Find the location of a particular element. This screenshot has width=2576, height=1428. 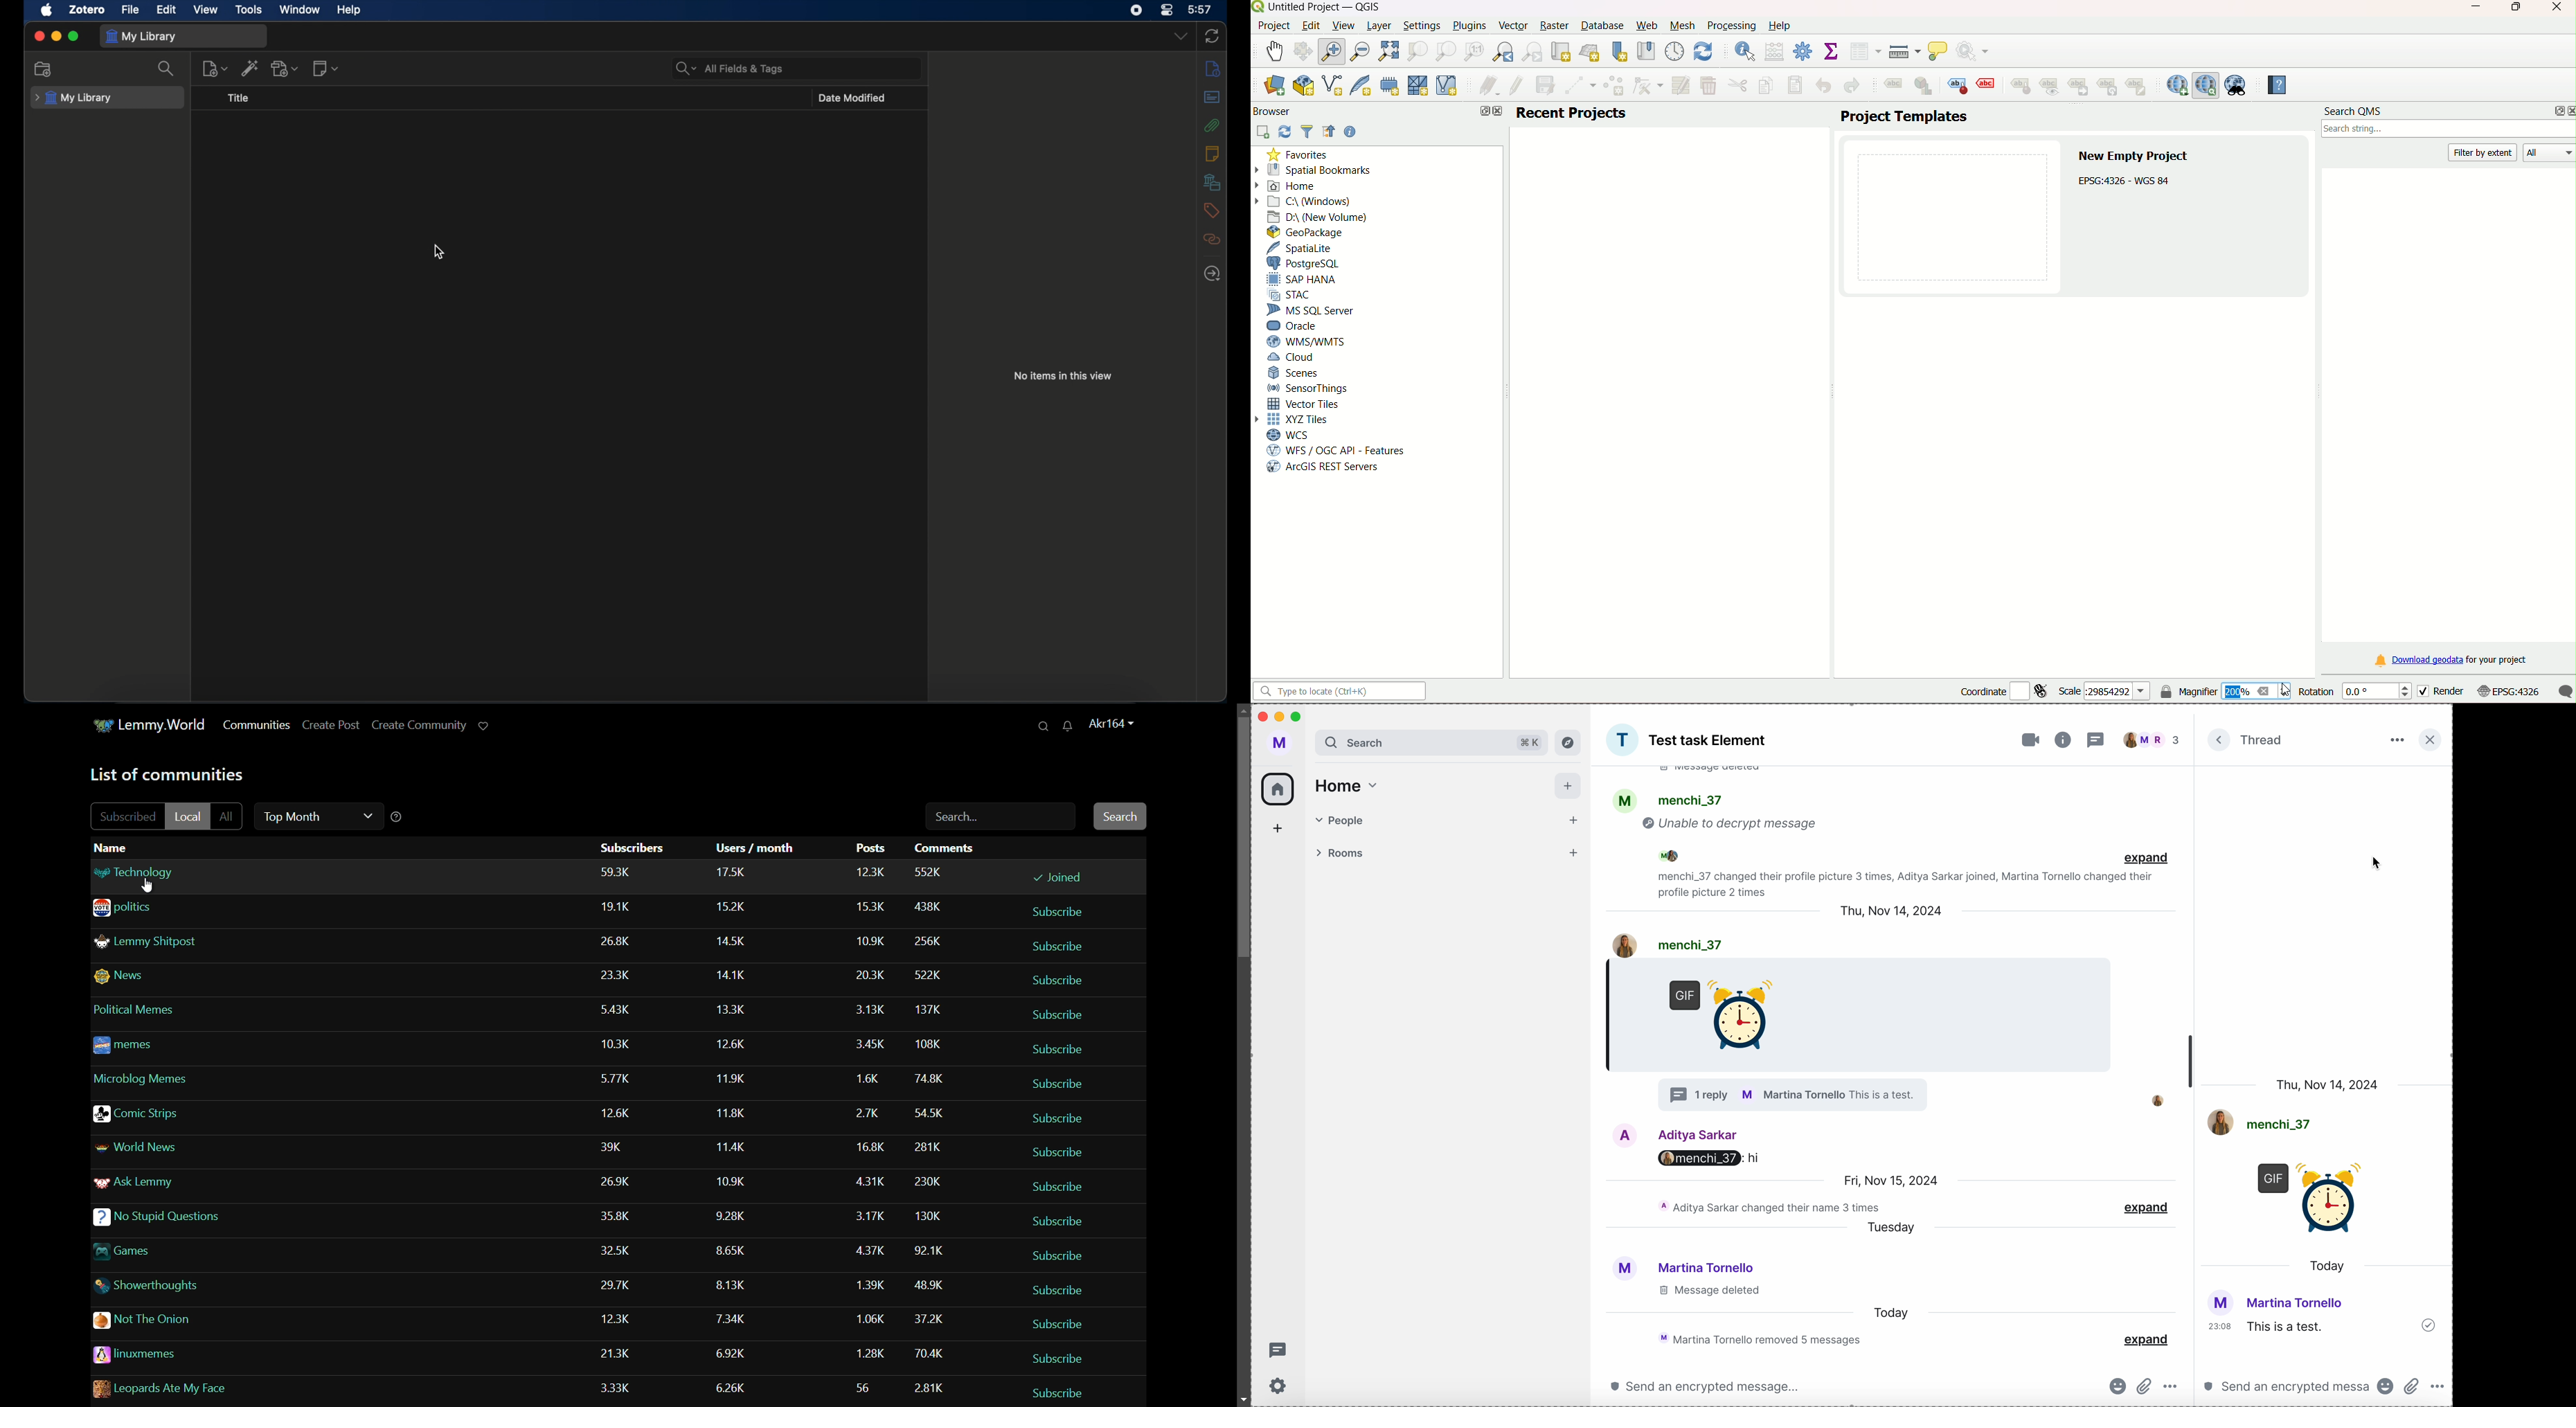

Oracle is located at coordinates (1295, 325).